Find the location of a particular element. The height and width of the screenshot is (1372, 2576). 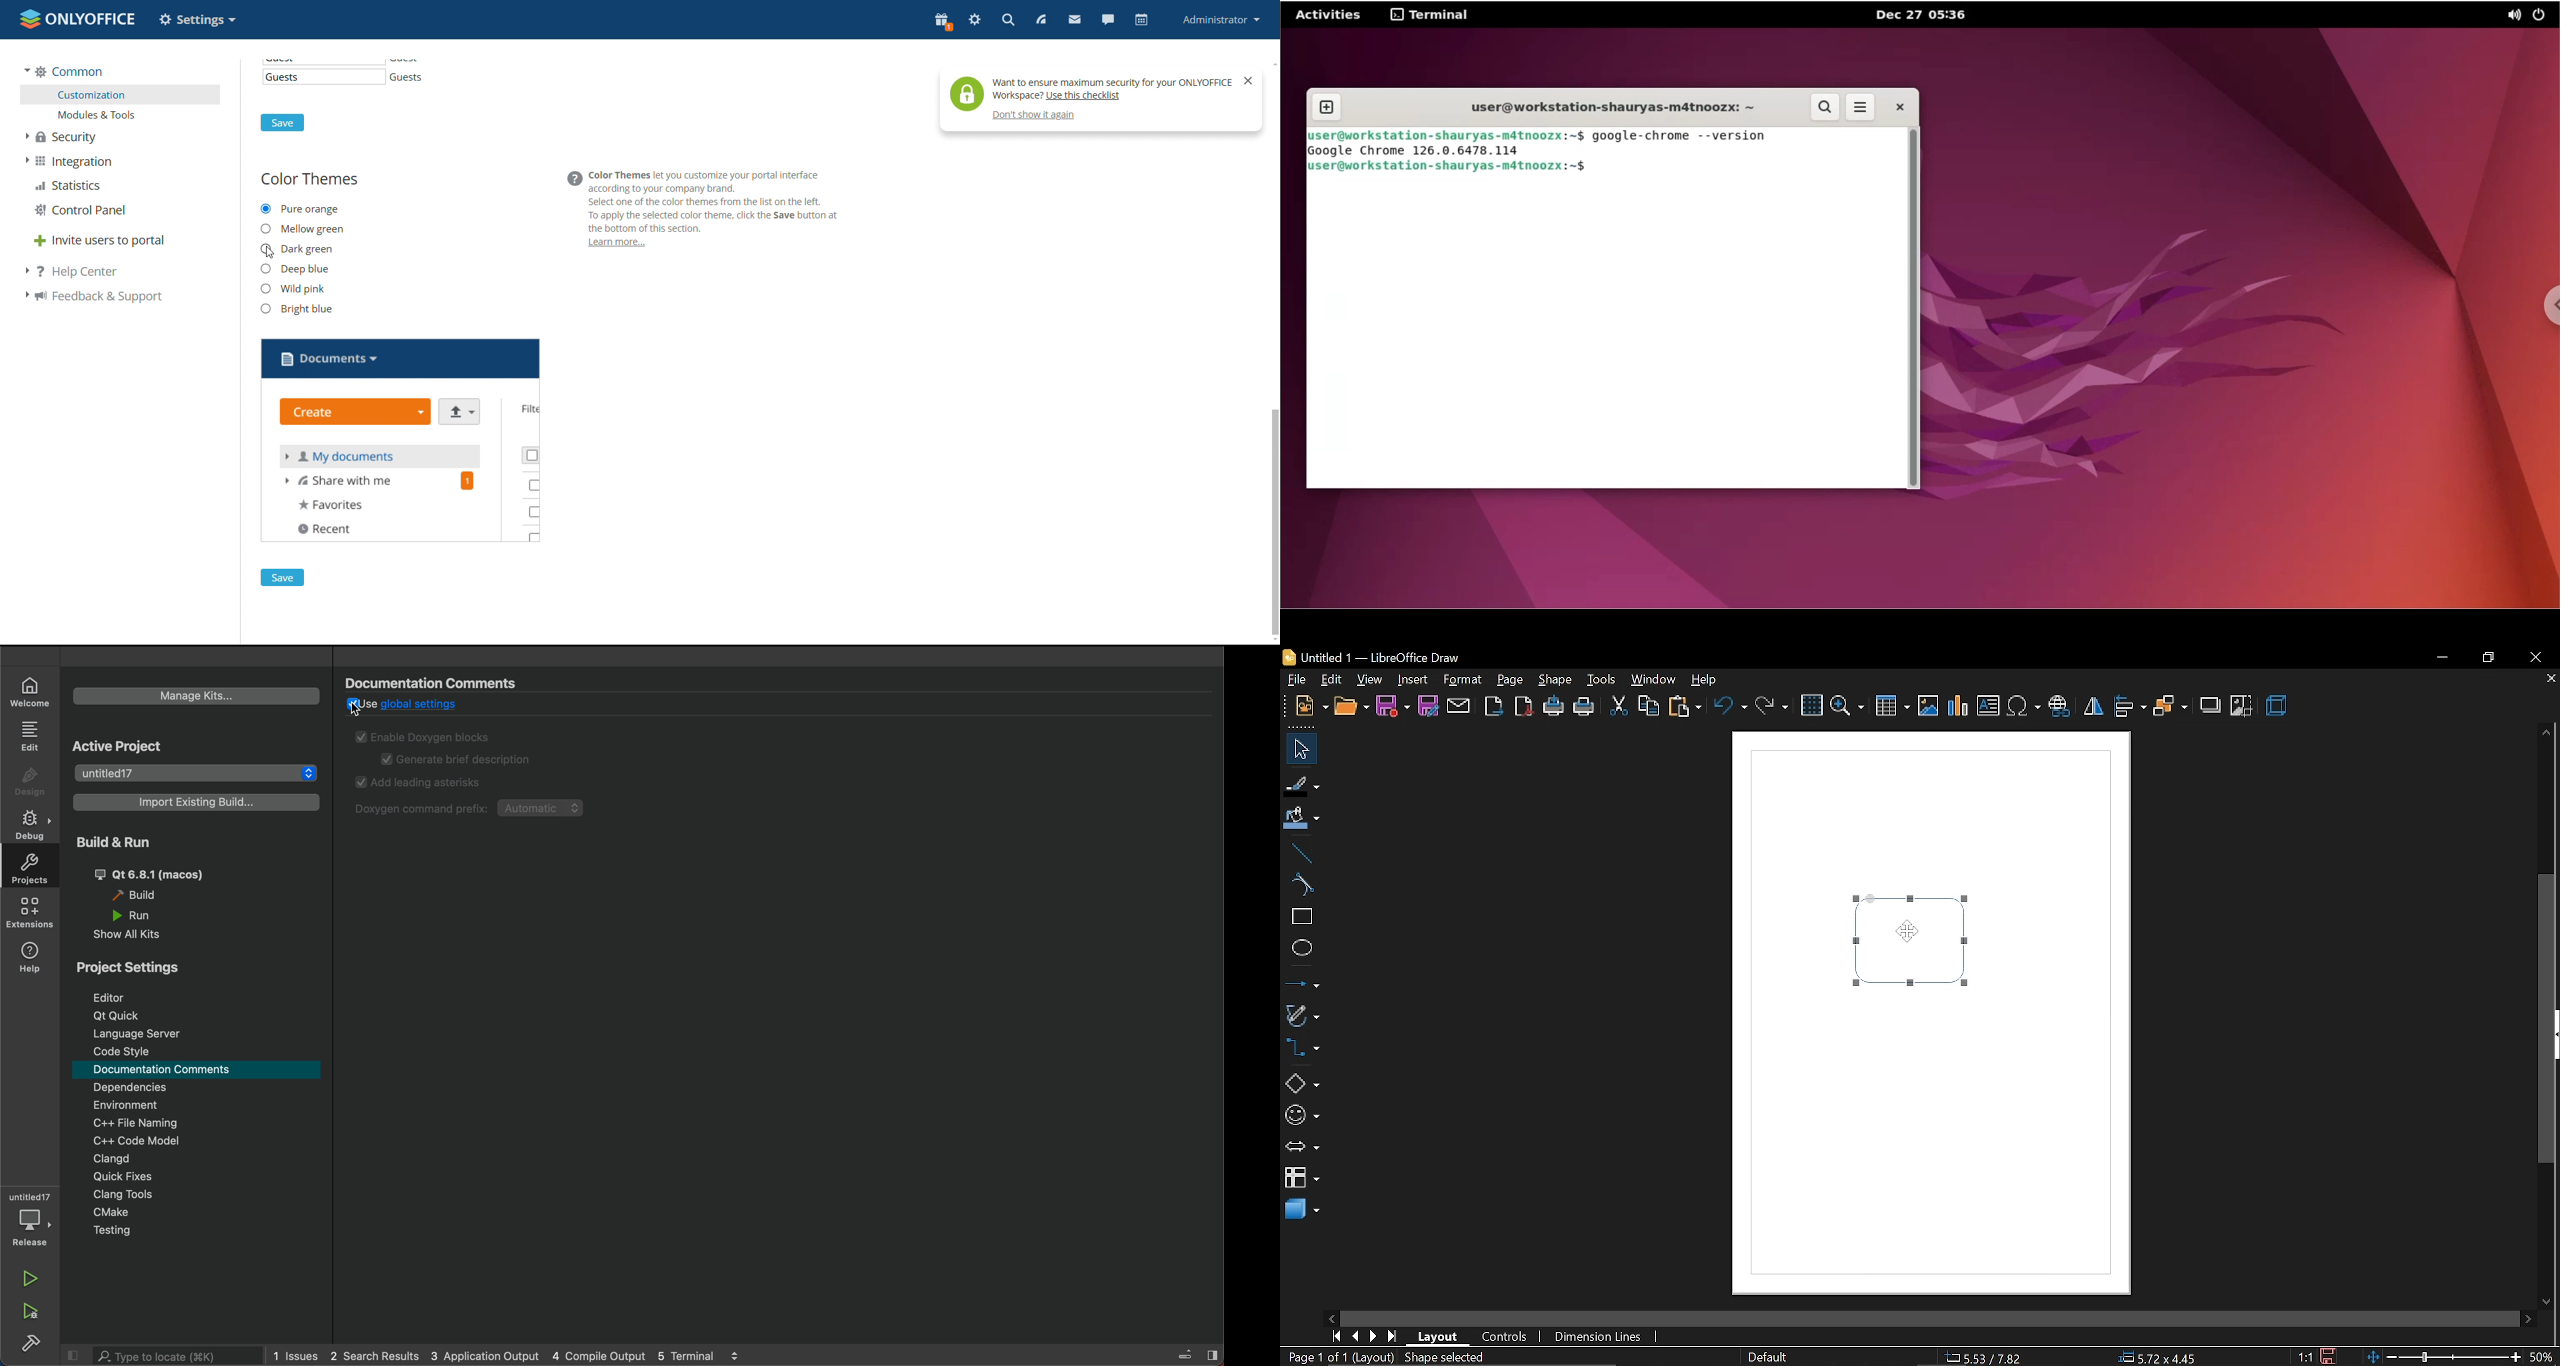

paste is located at coordinates (1685, 708).